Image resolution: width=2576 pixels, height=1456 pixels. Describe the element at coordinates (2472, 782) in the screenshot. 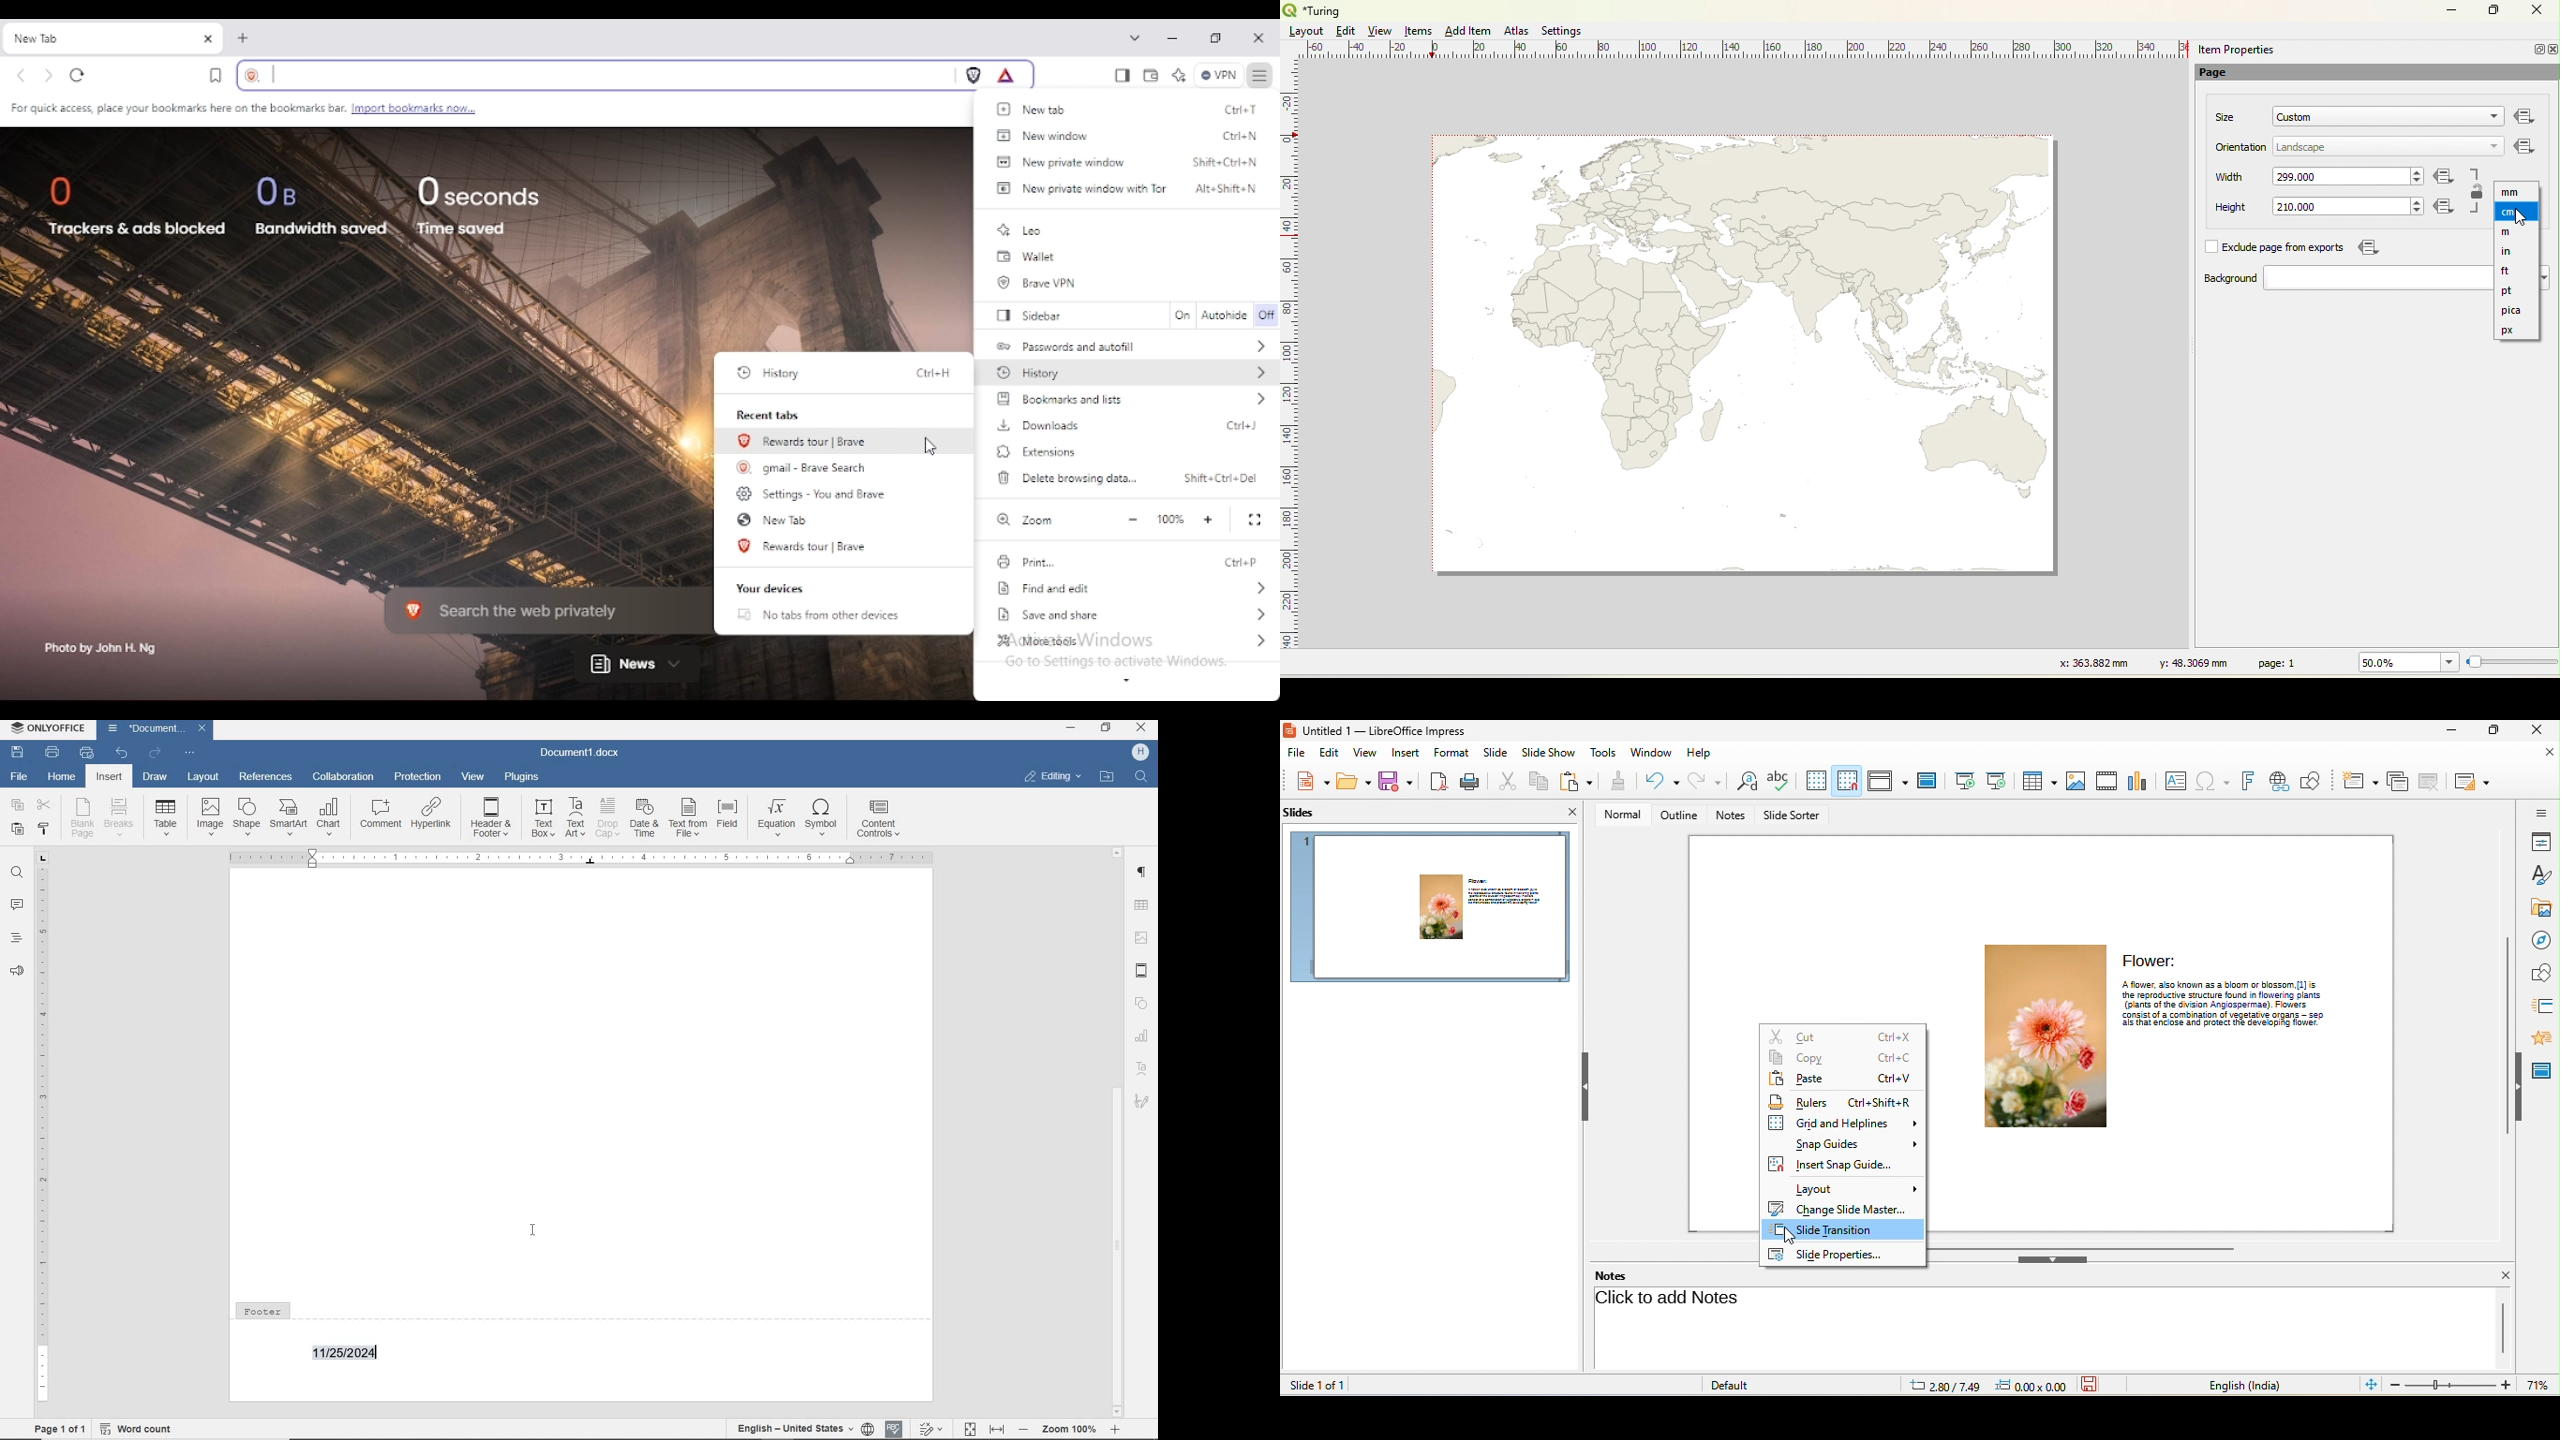

I see `slide layout` at that location.